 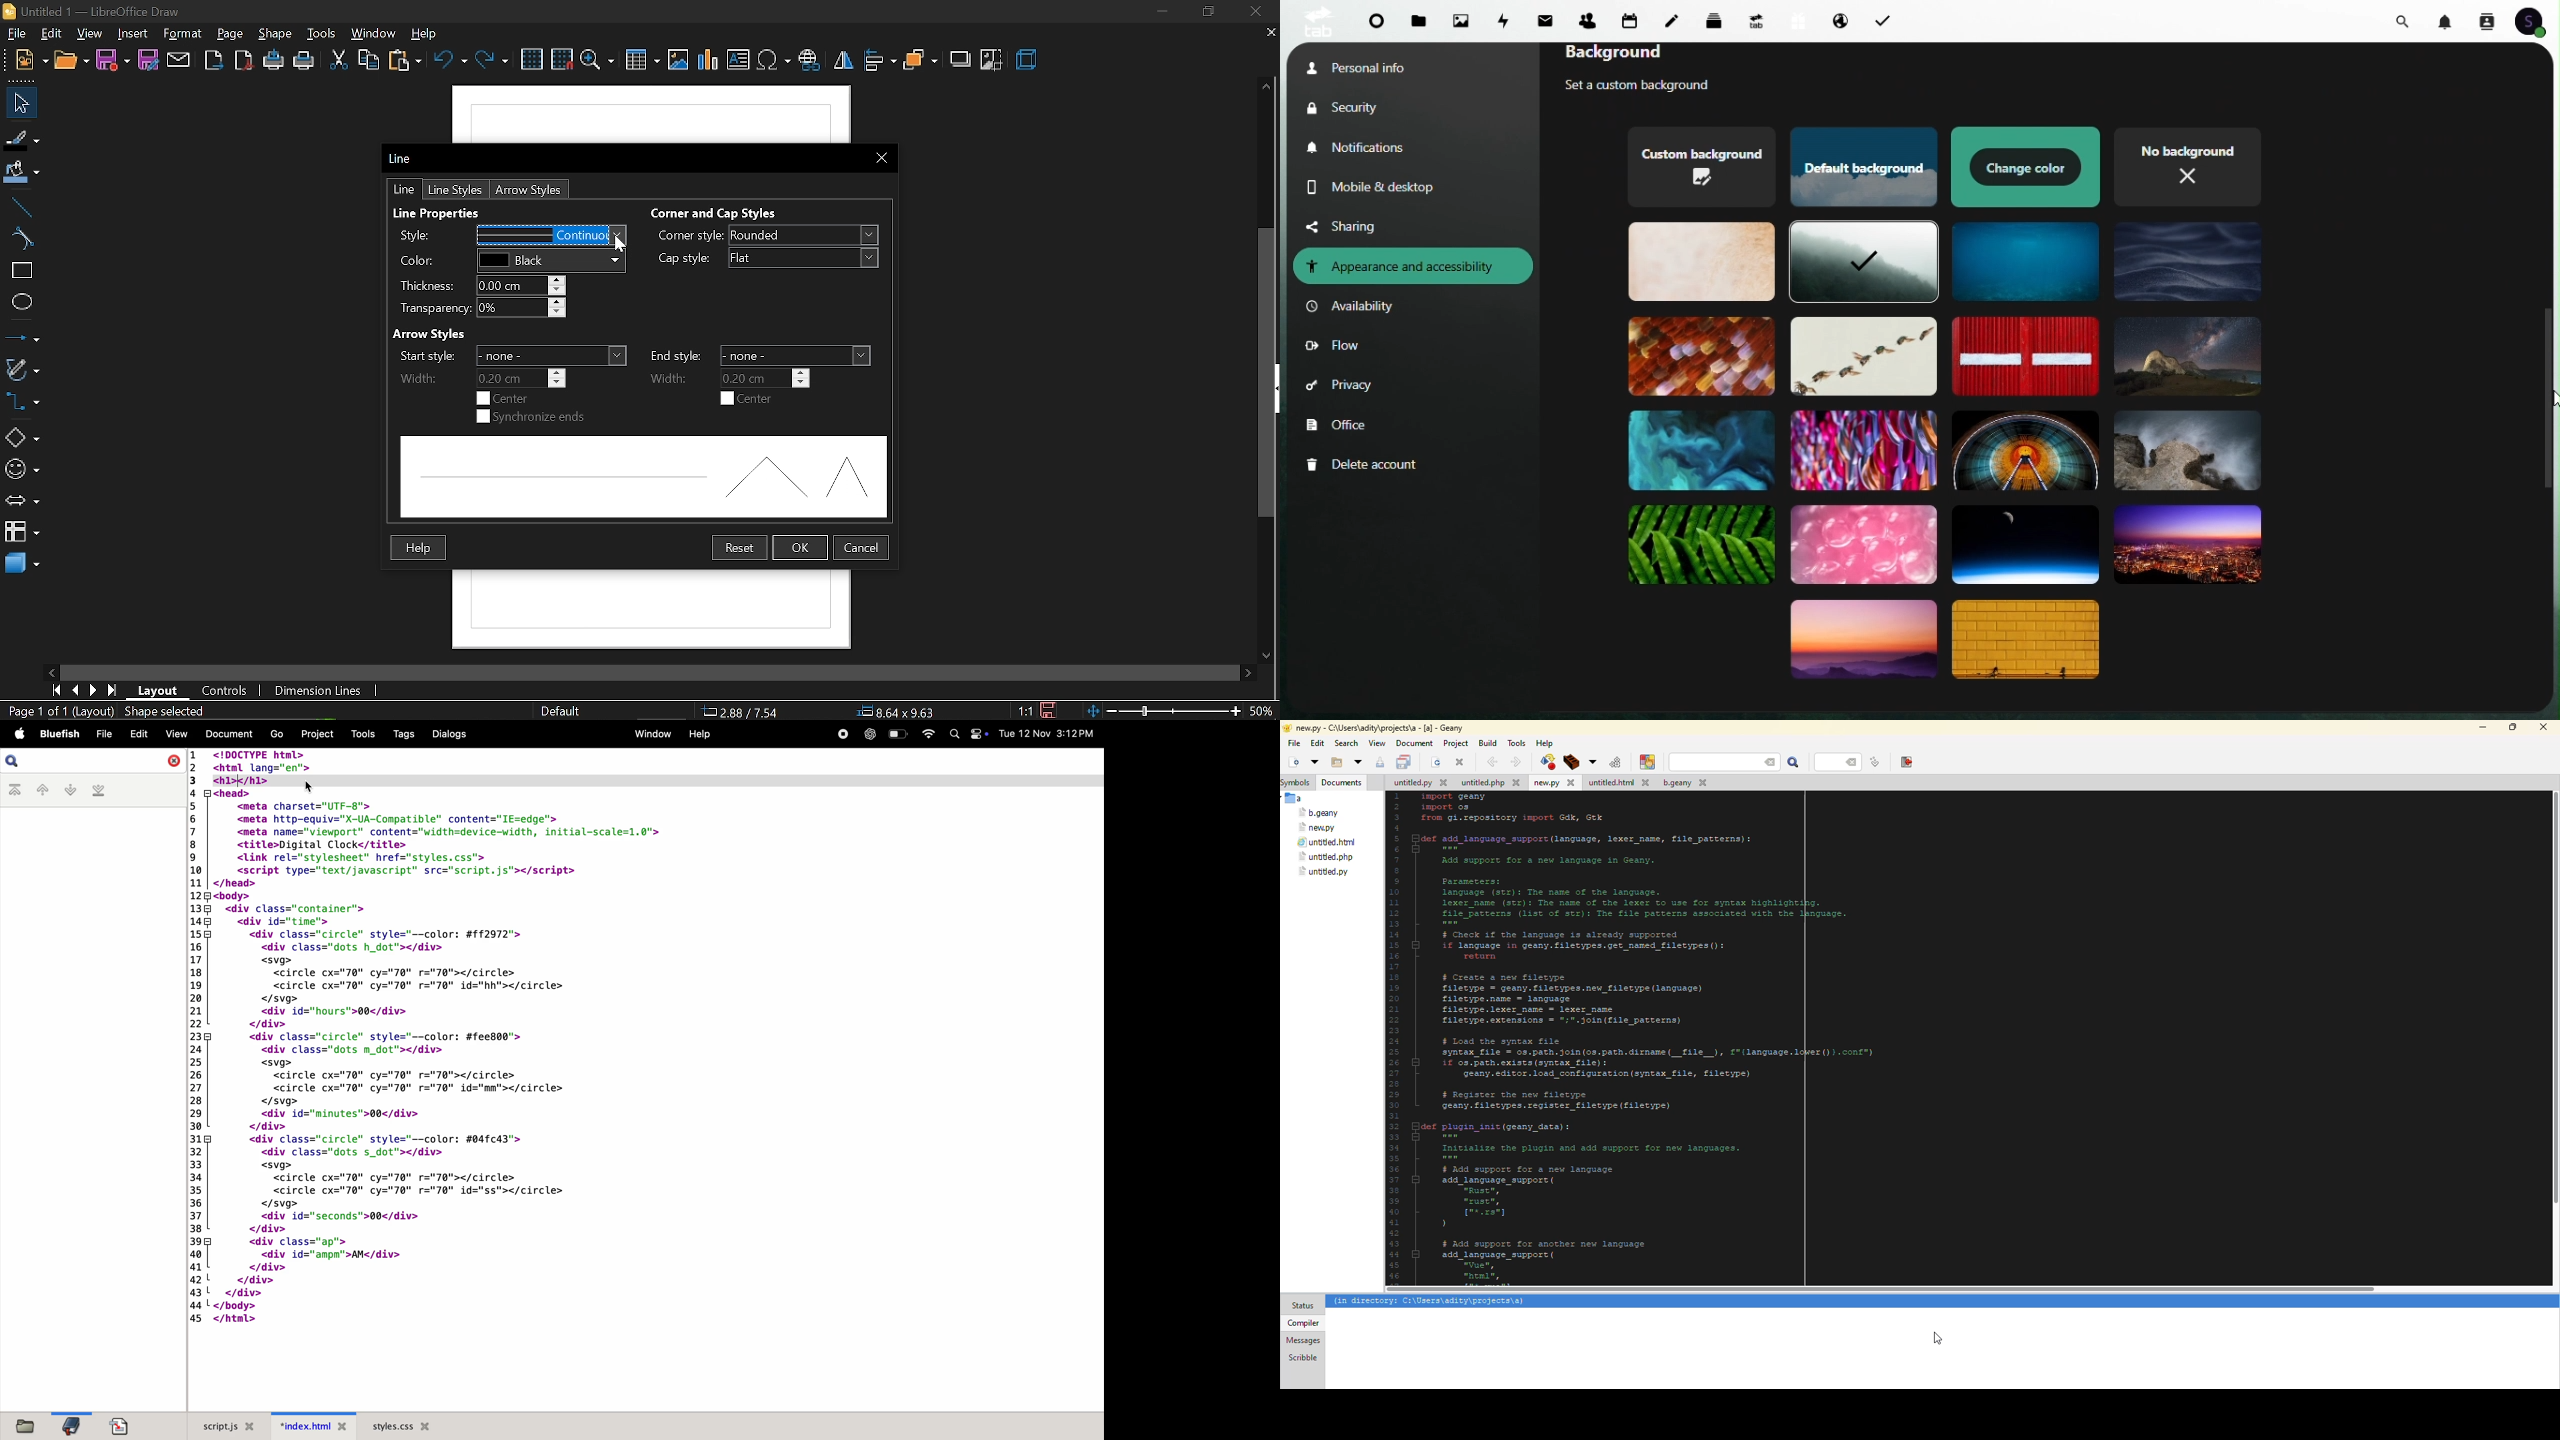 What do you see at coordinates (2550, 401) in the screenshot?
I see `Vertical scrollbar` at bounding box center [2550, 401].